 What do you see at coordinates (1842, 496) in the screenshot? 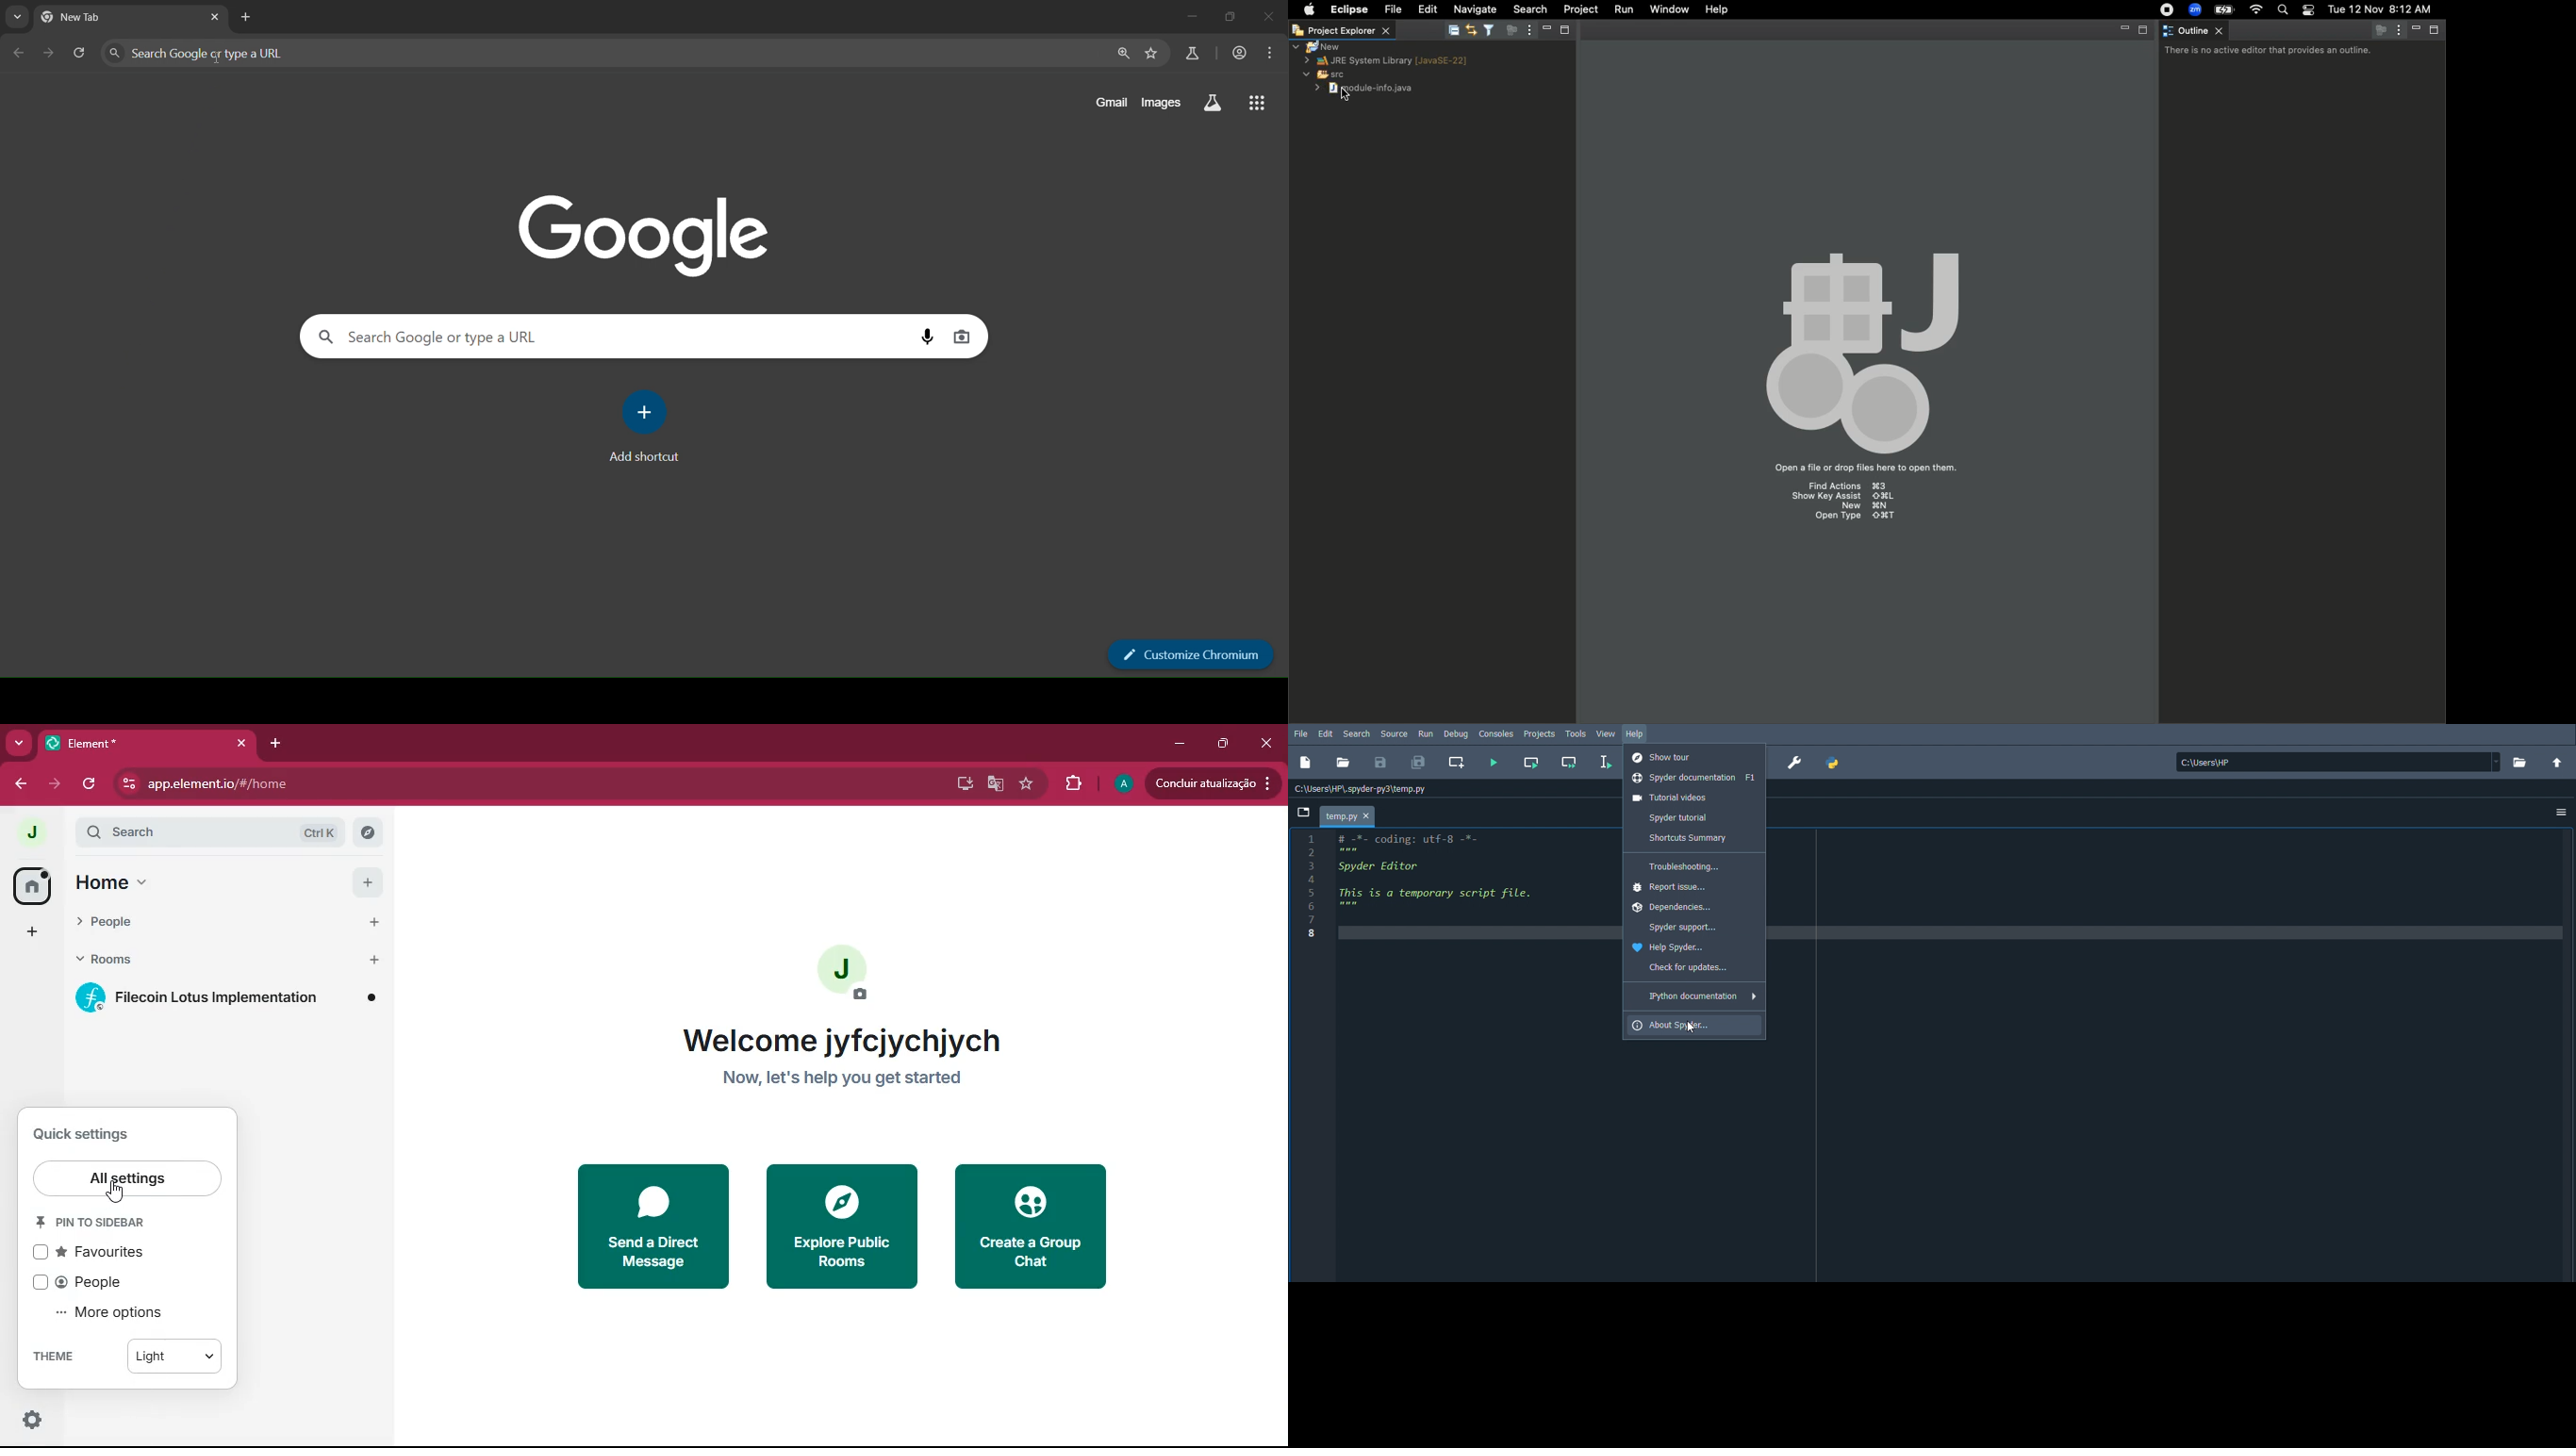
I see `Show key assist` at bounding box center [1842, 496].